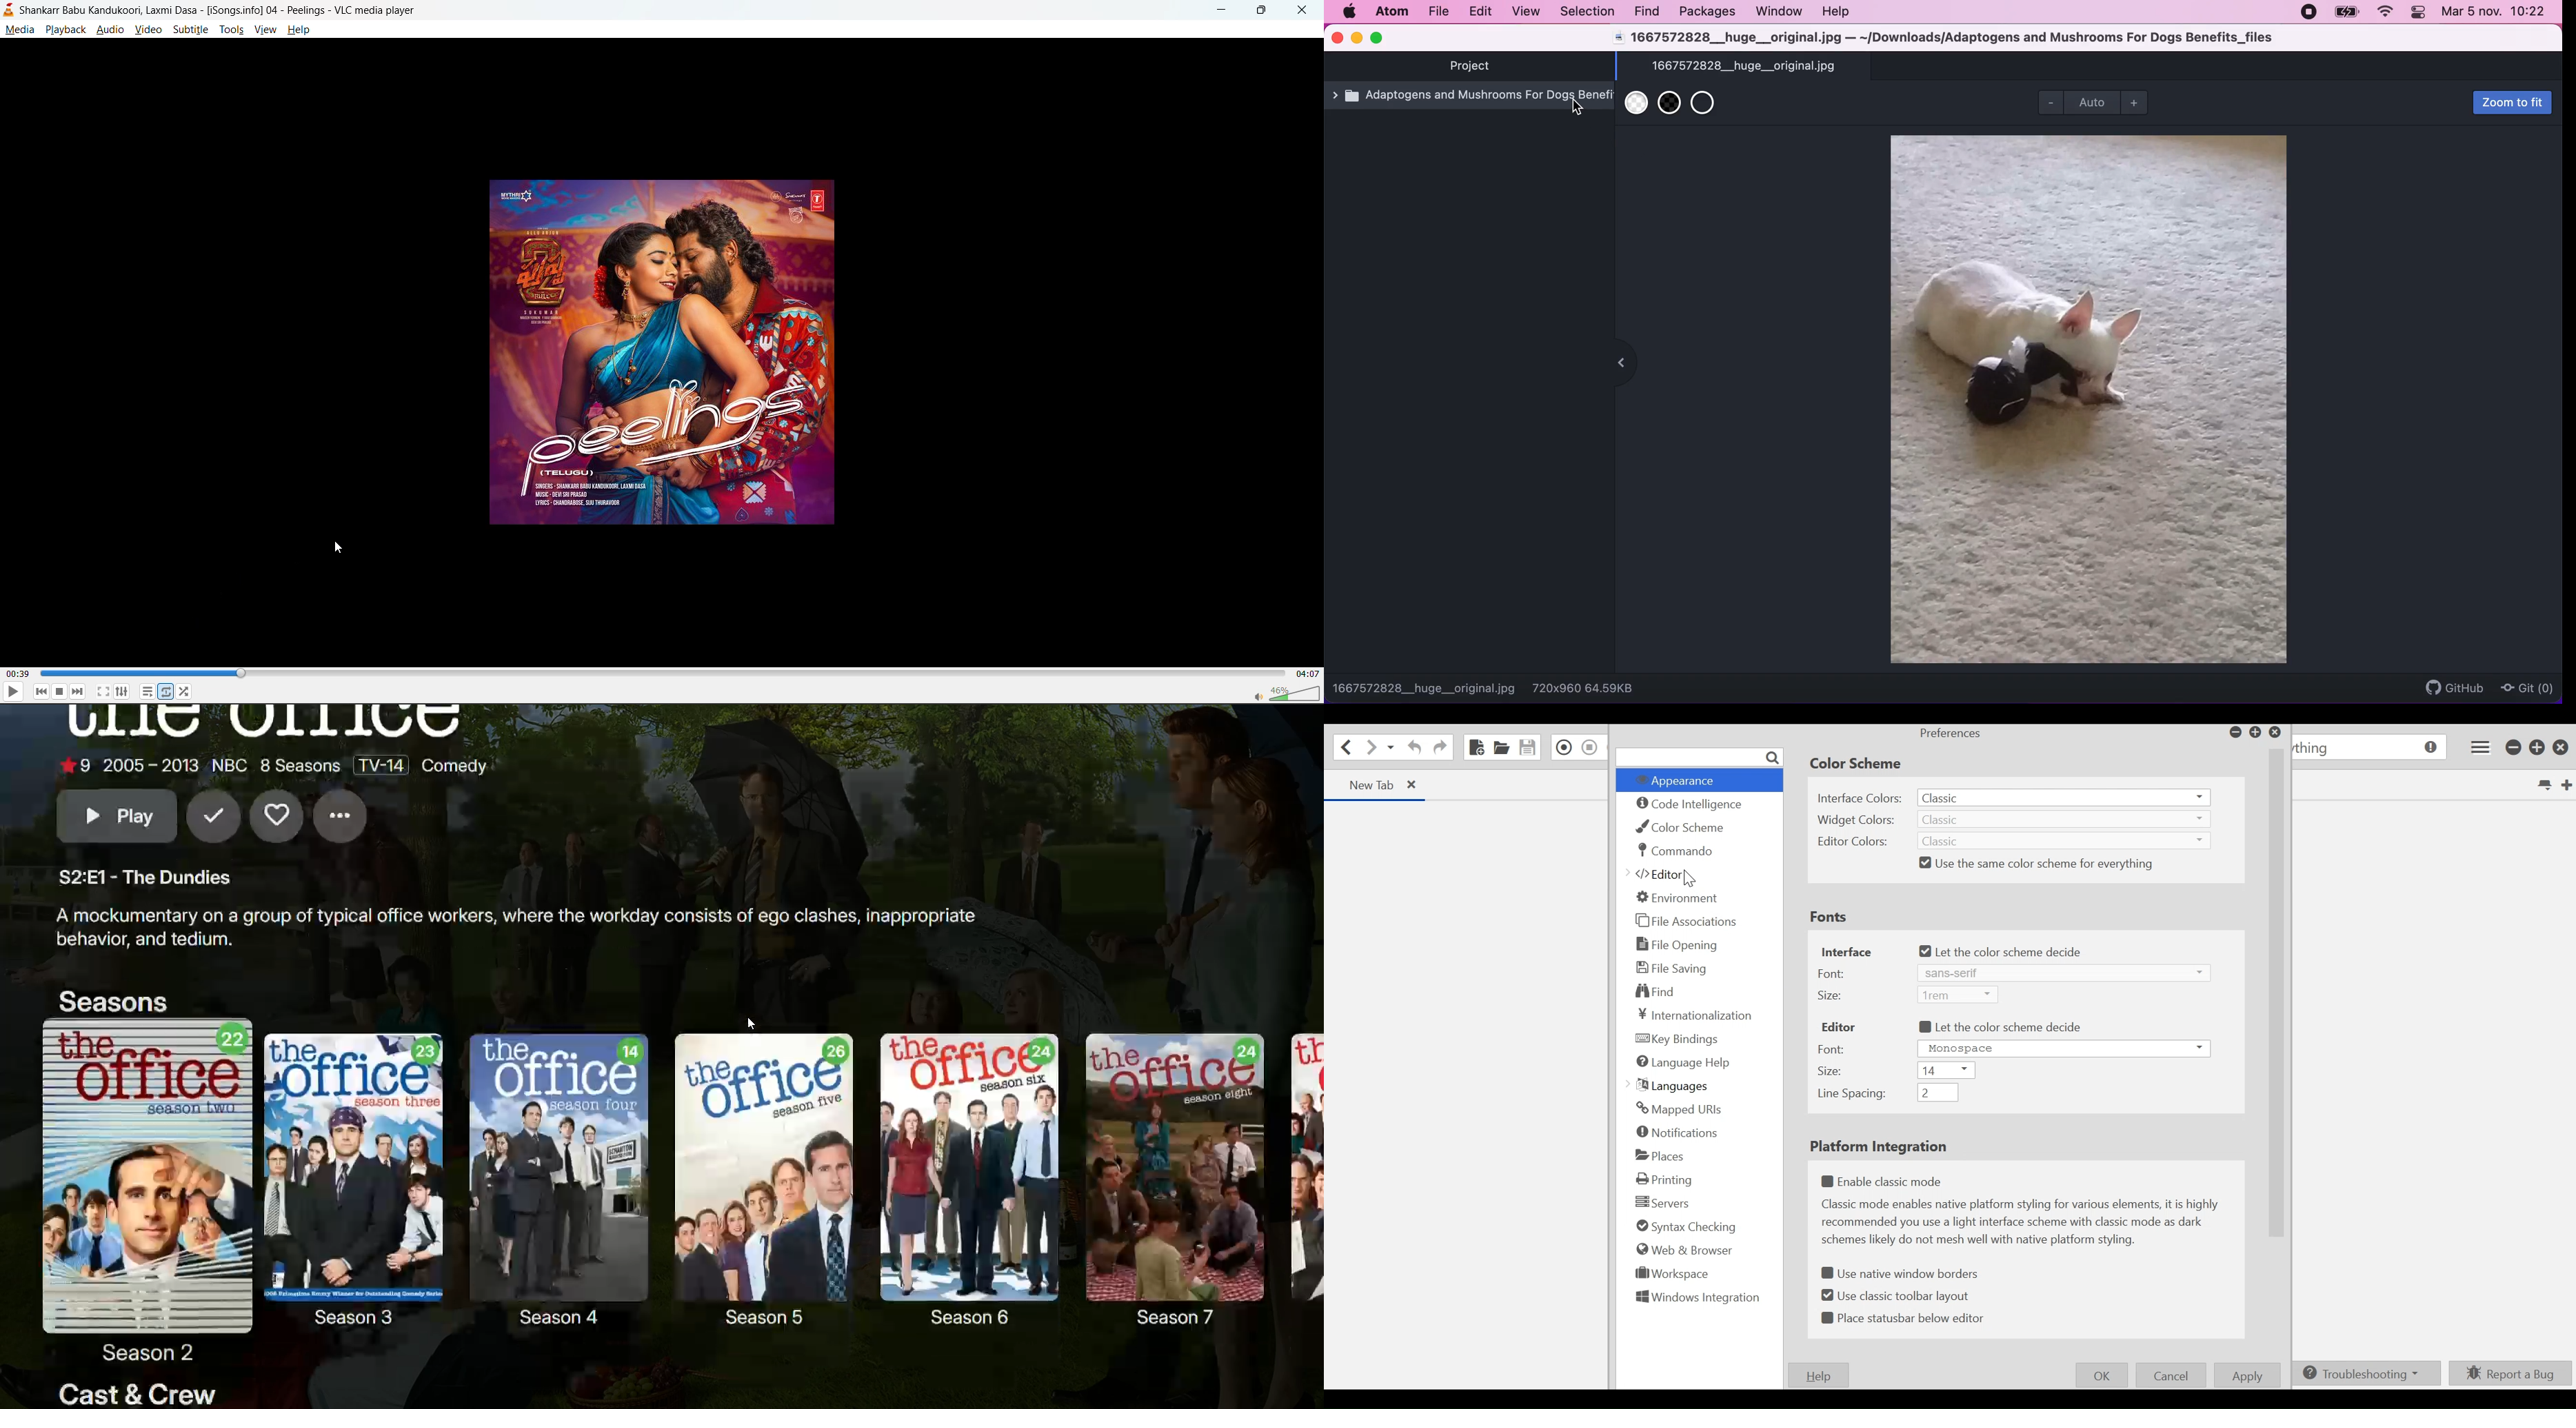  What do you see at coordinates (19, 31) in the screenshot?
I see `media` at bounding box center [19, 31].